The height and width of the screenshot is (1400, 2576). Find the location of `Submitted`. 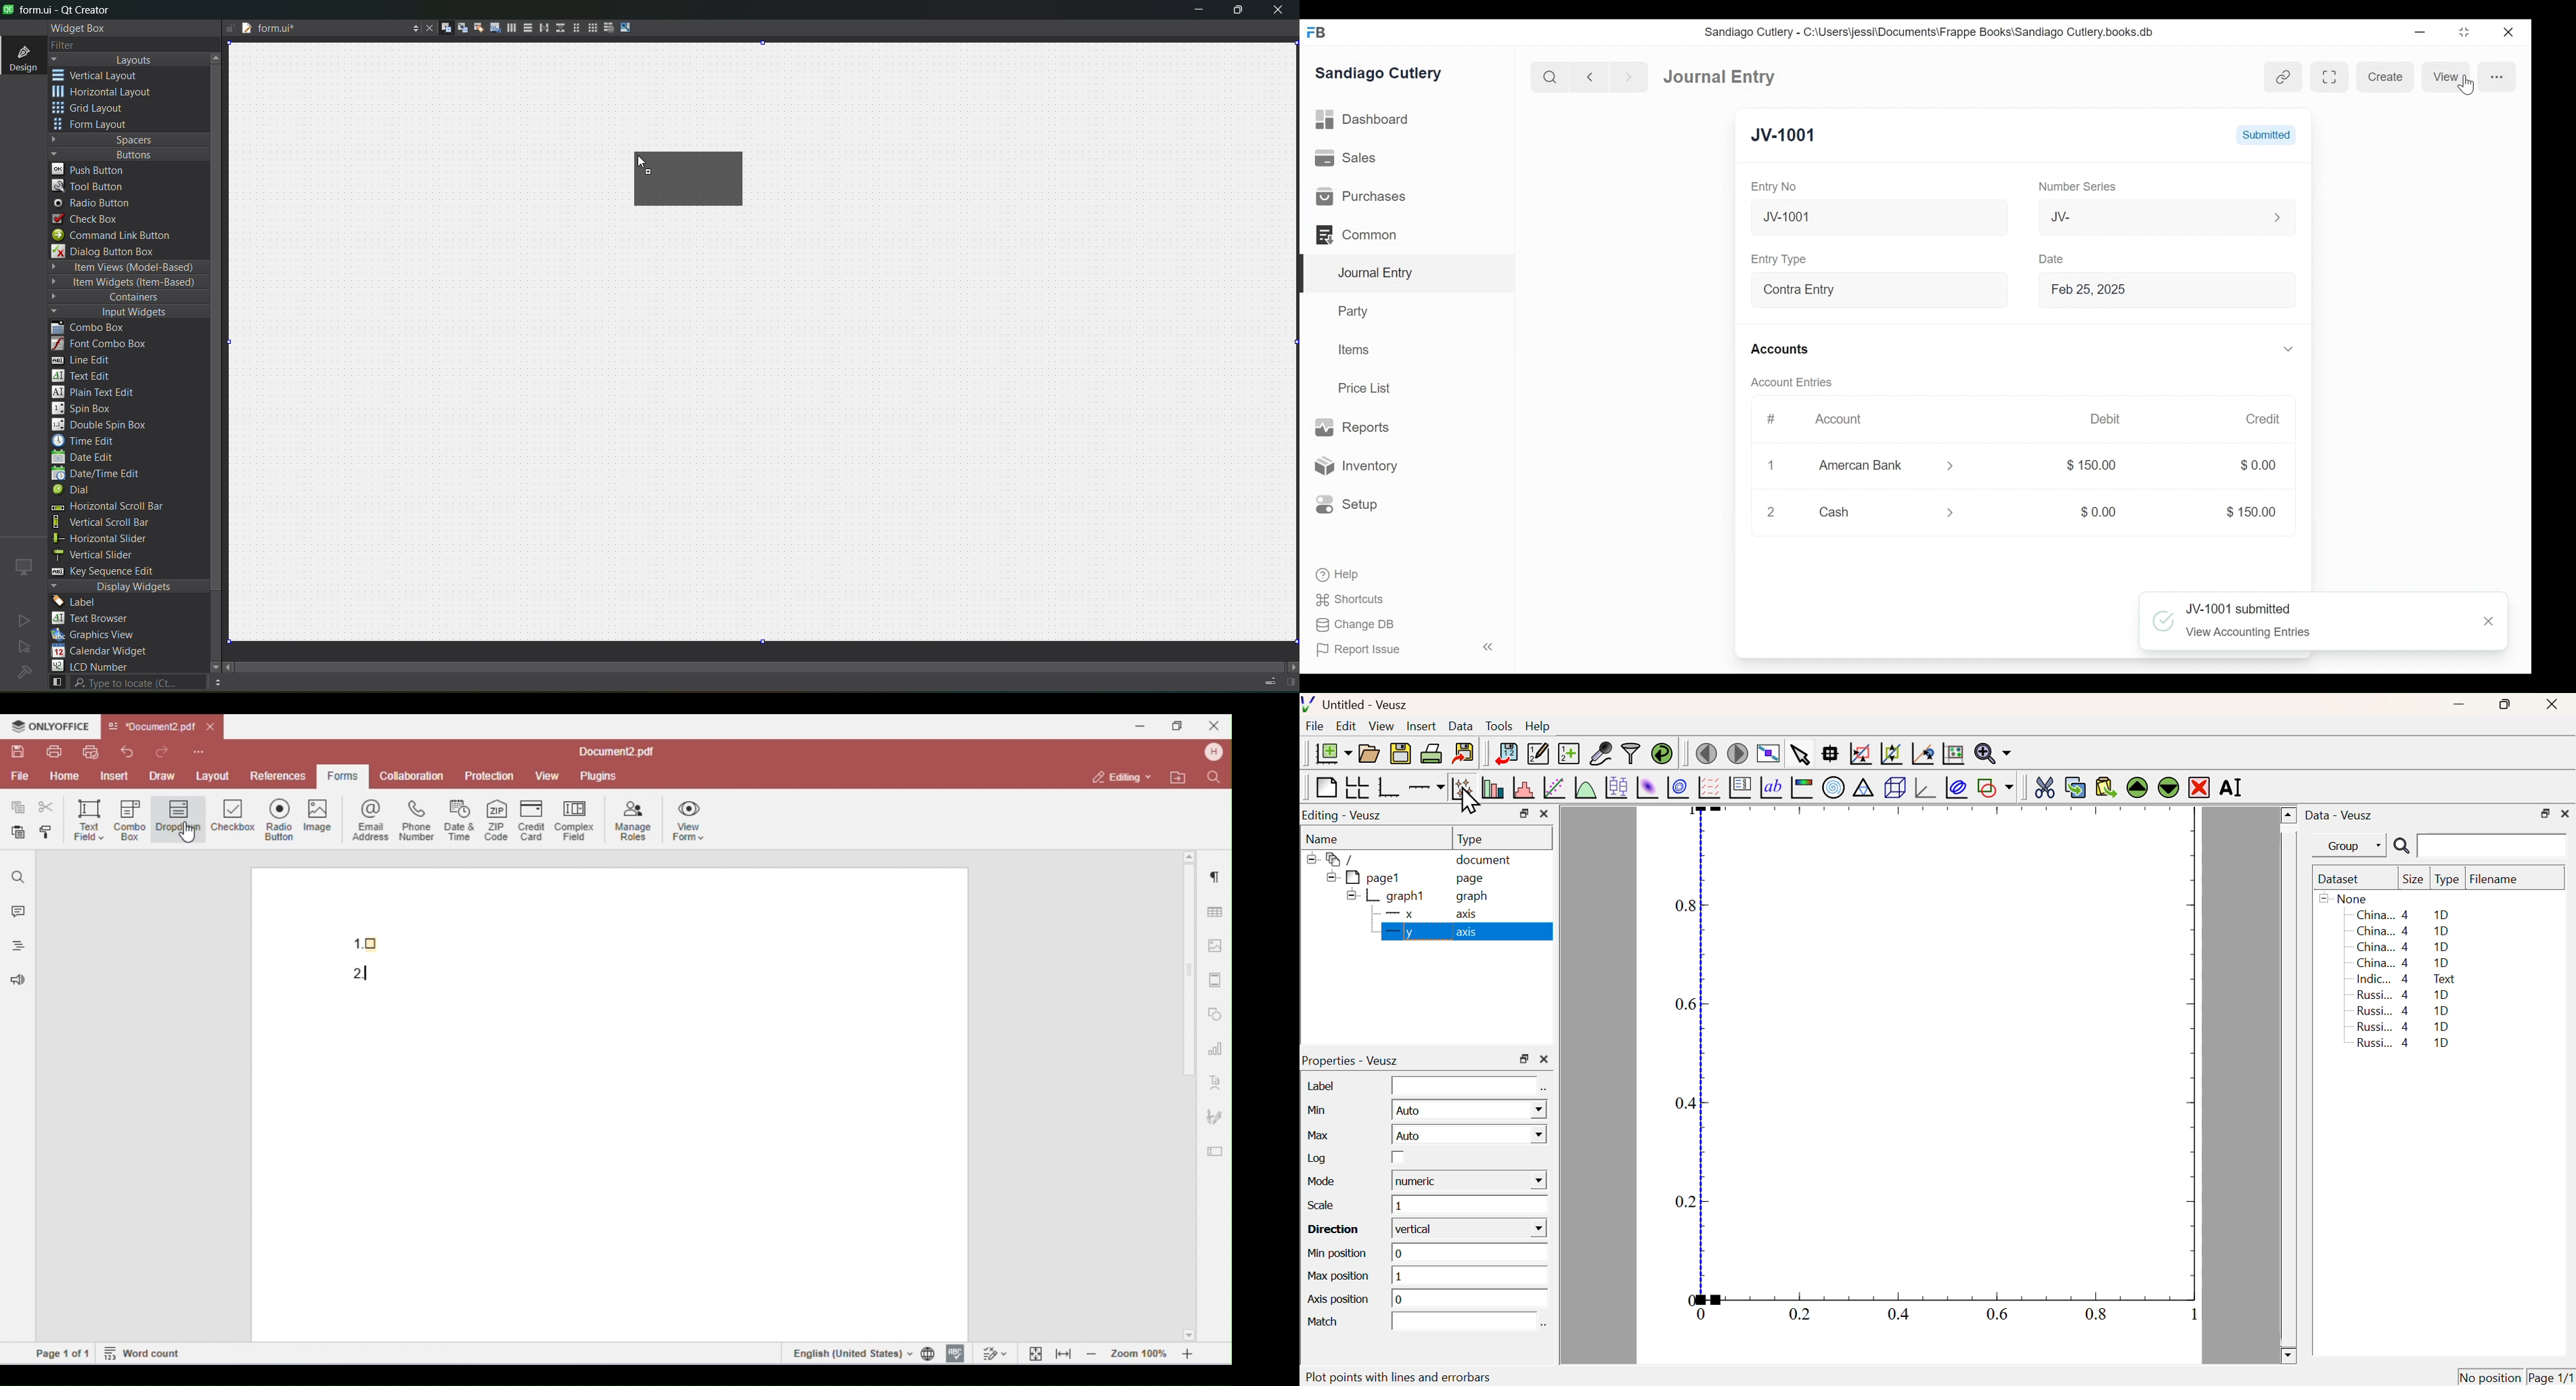

Submitted is located at coordinates (2267, 134).